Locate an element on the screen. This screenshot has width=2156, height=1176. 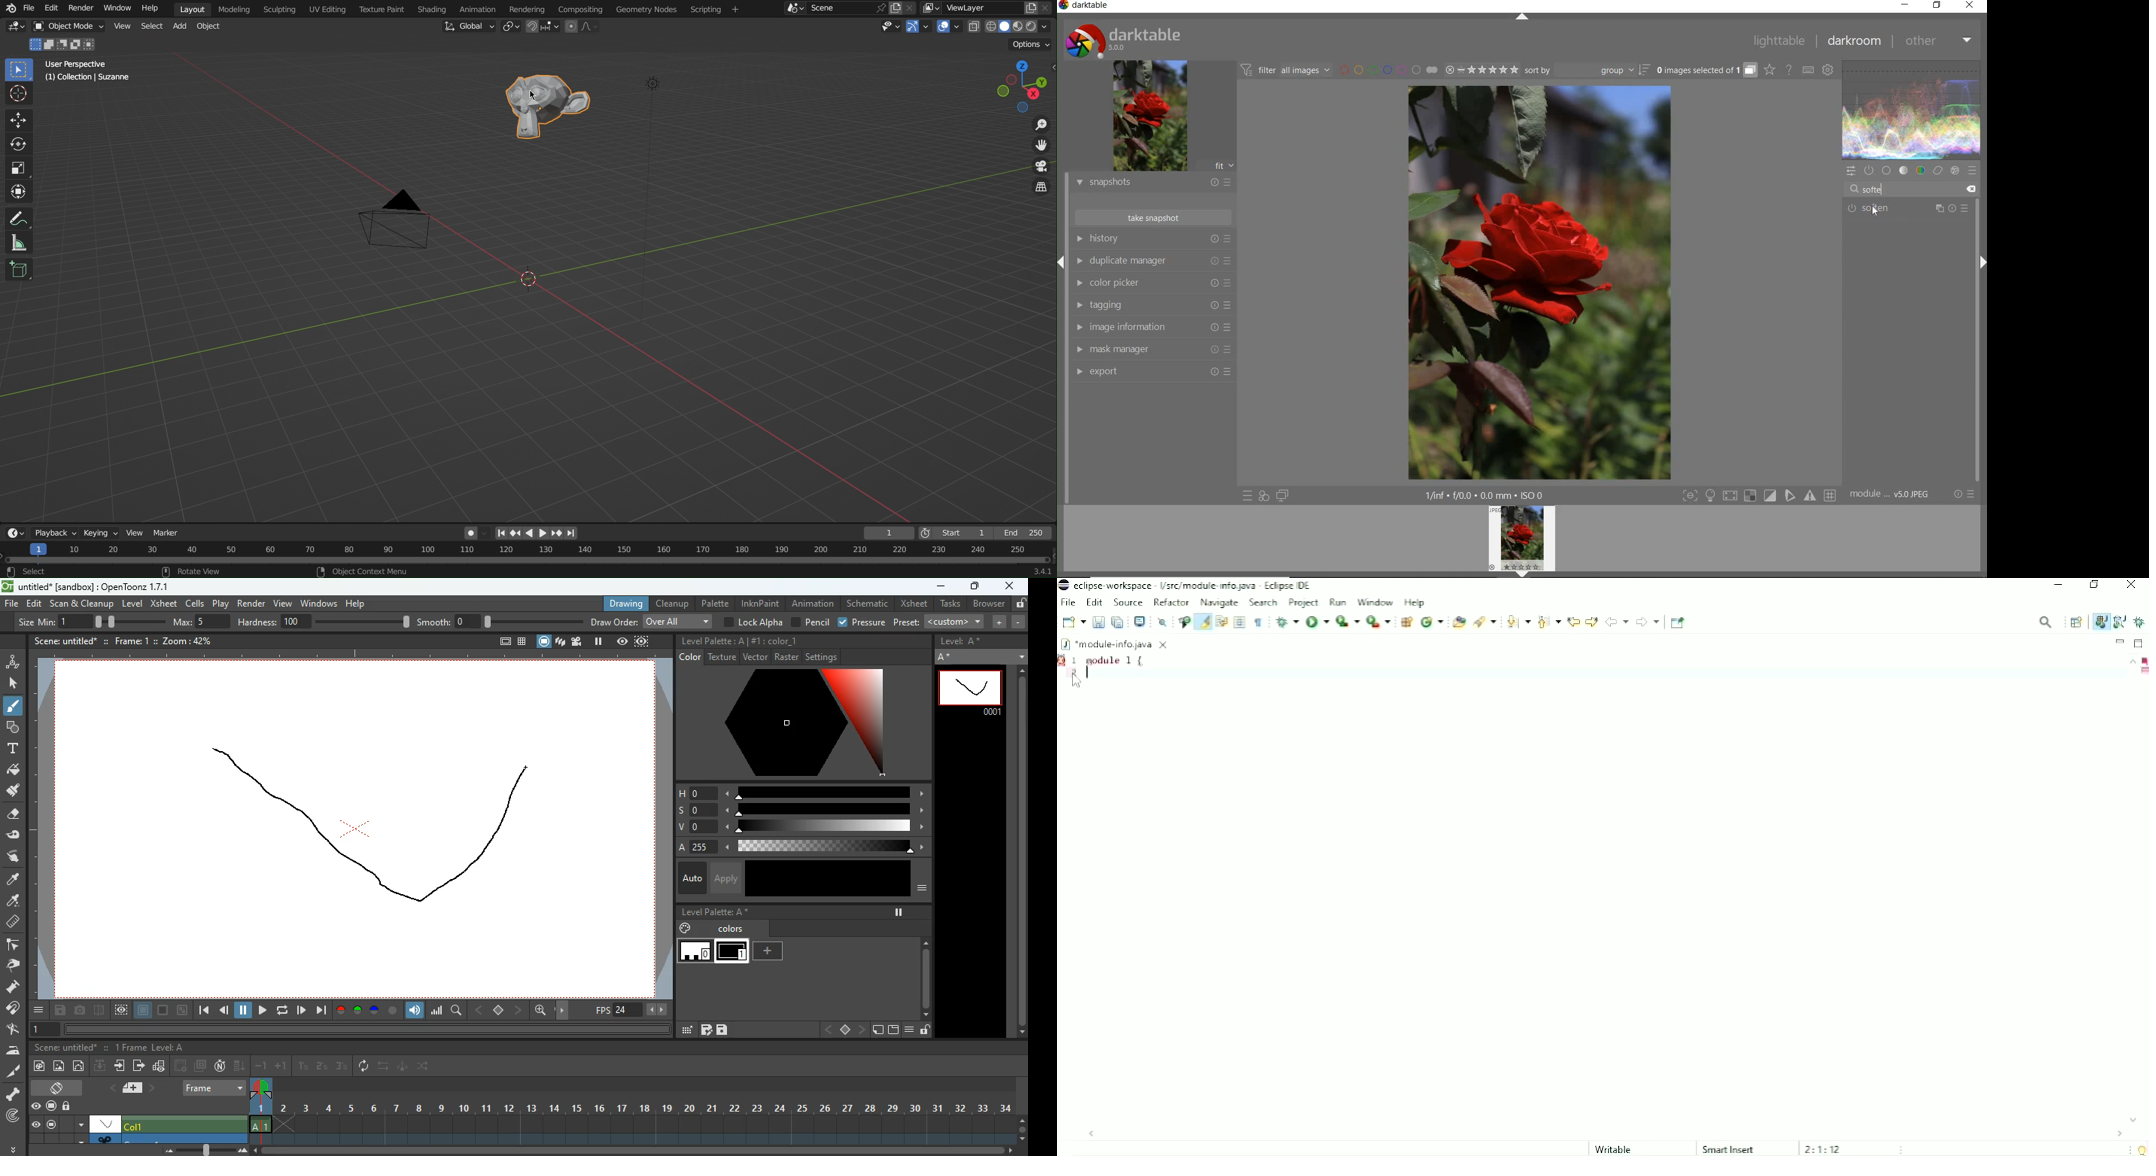
zoom is located at coordinates (540, 1010).